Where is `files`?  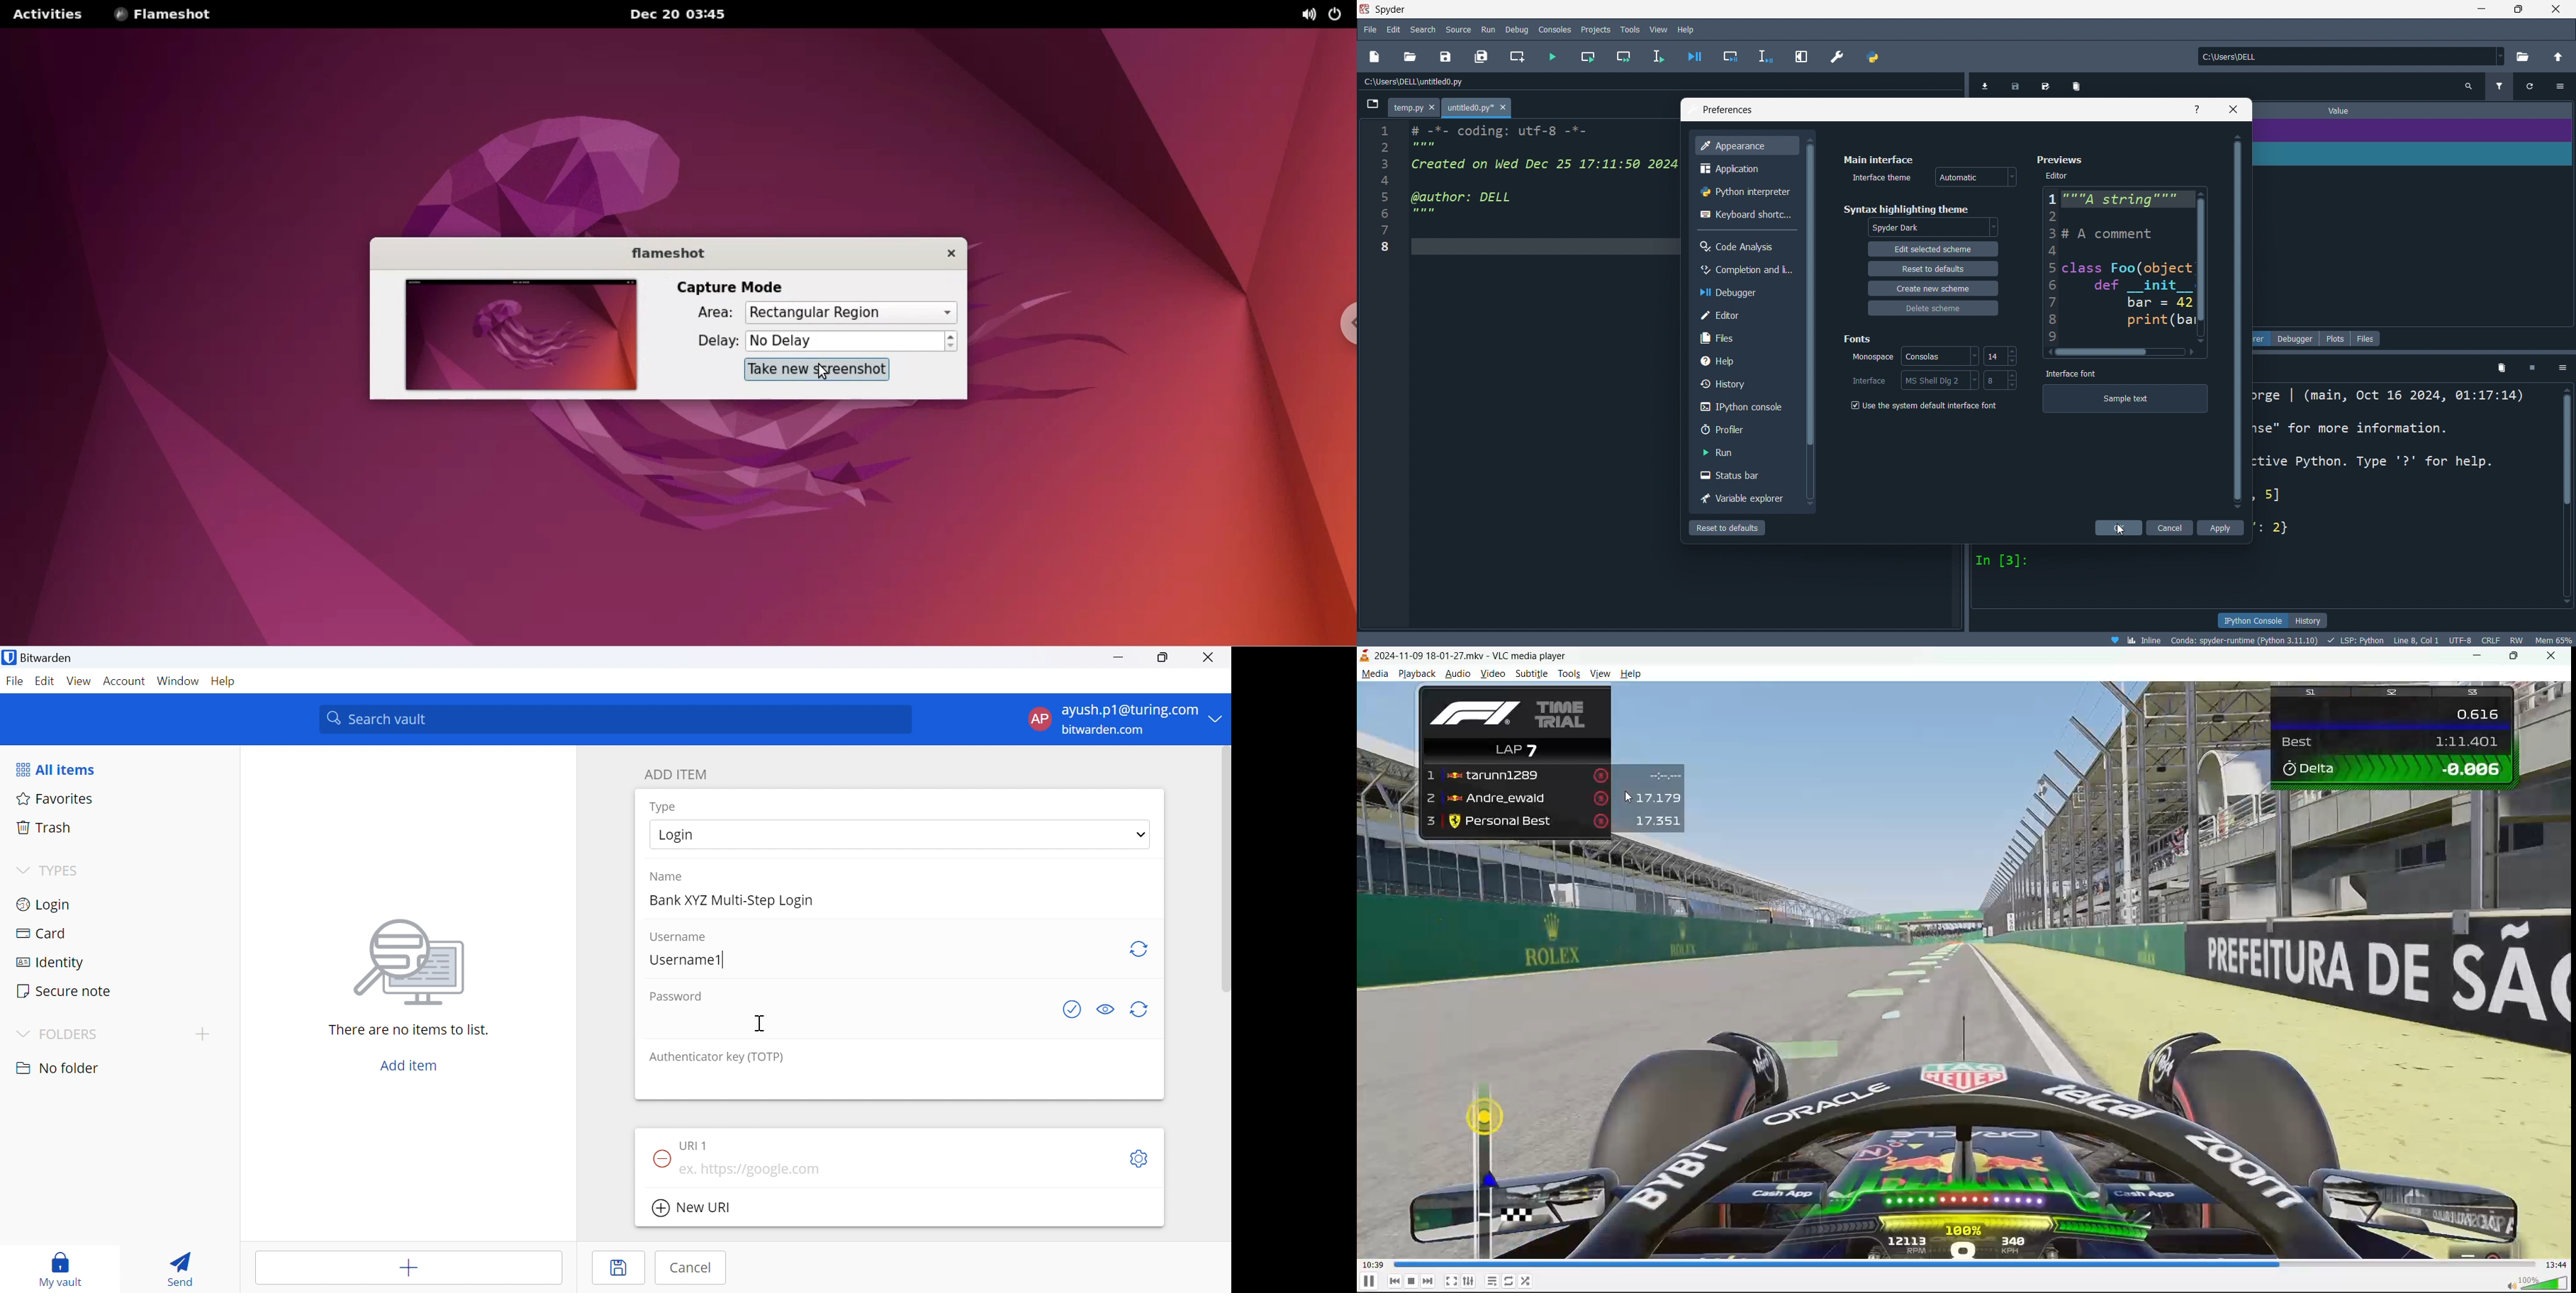
files is located at coordinates (2366, 338).